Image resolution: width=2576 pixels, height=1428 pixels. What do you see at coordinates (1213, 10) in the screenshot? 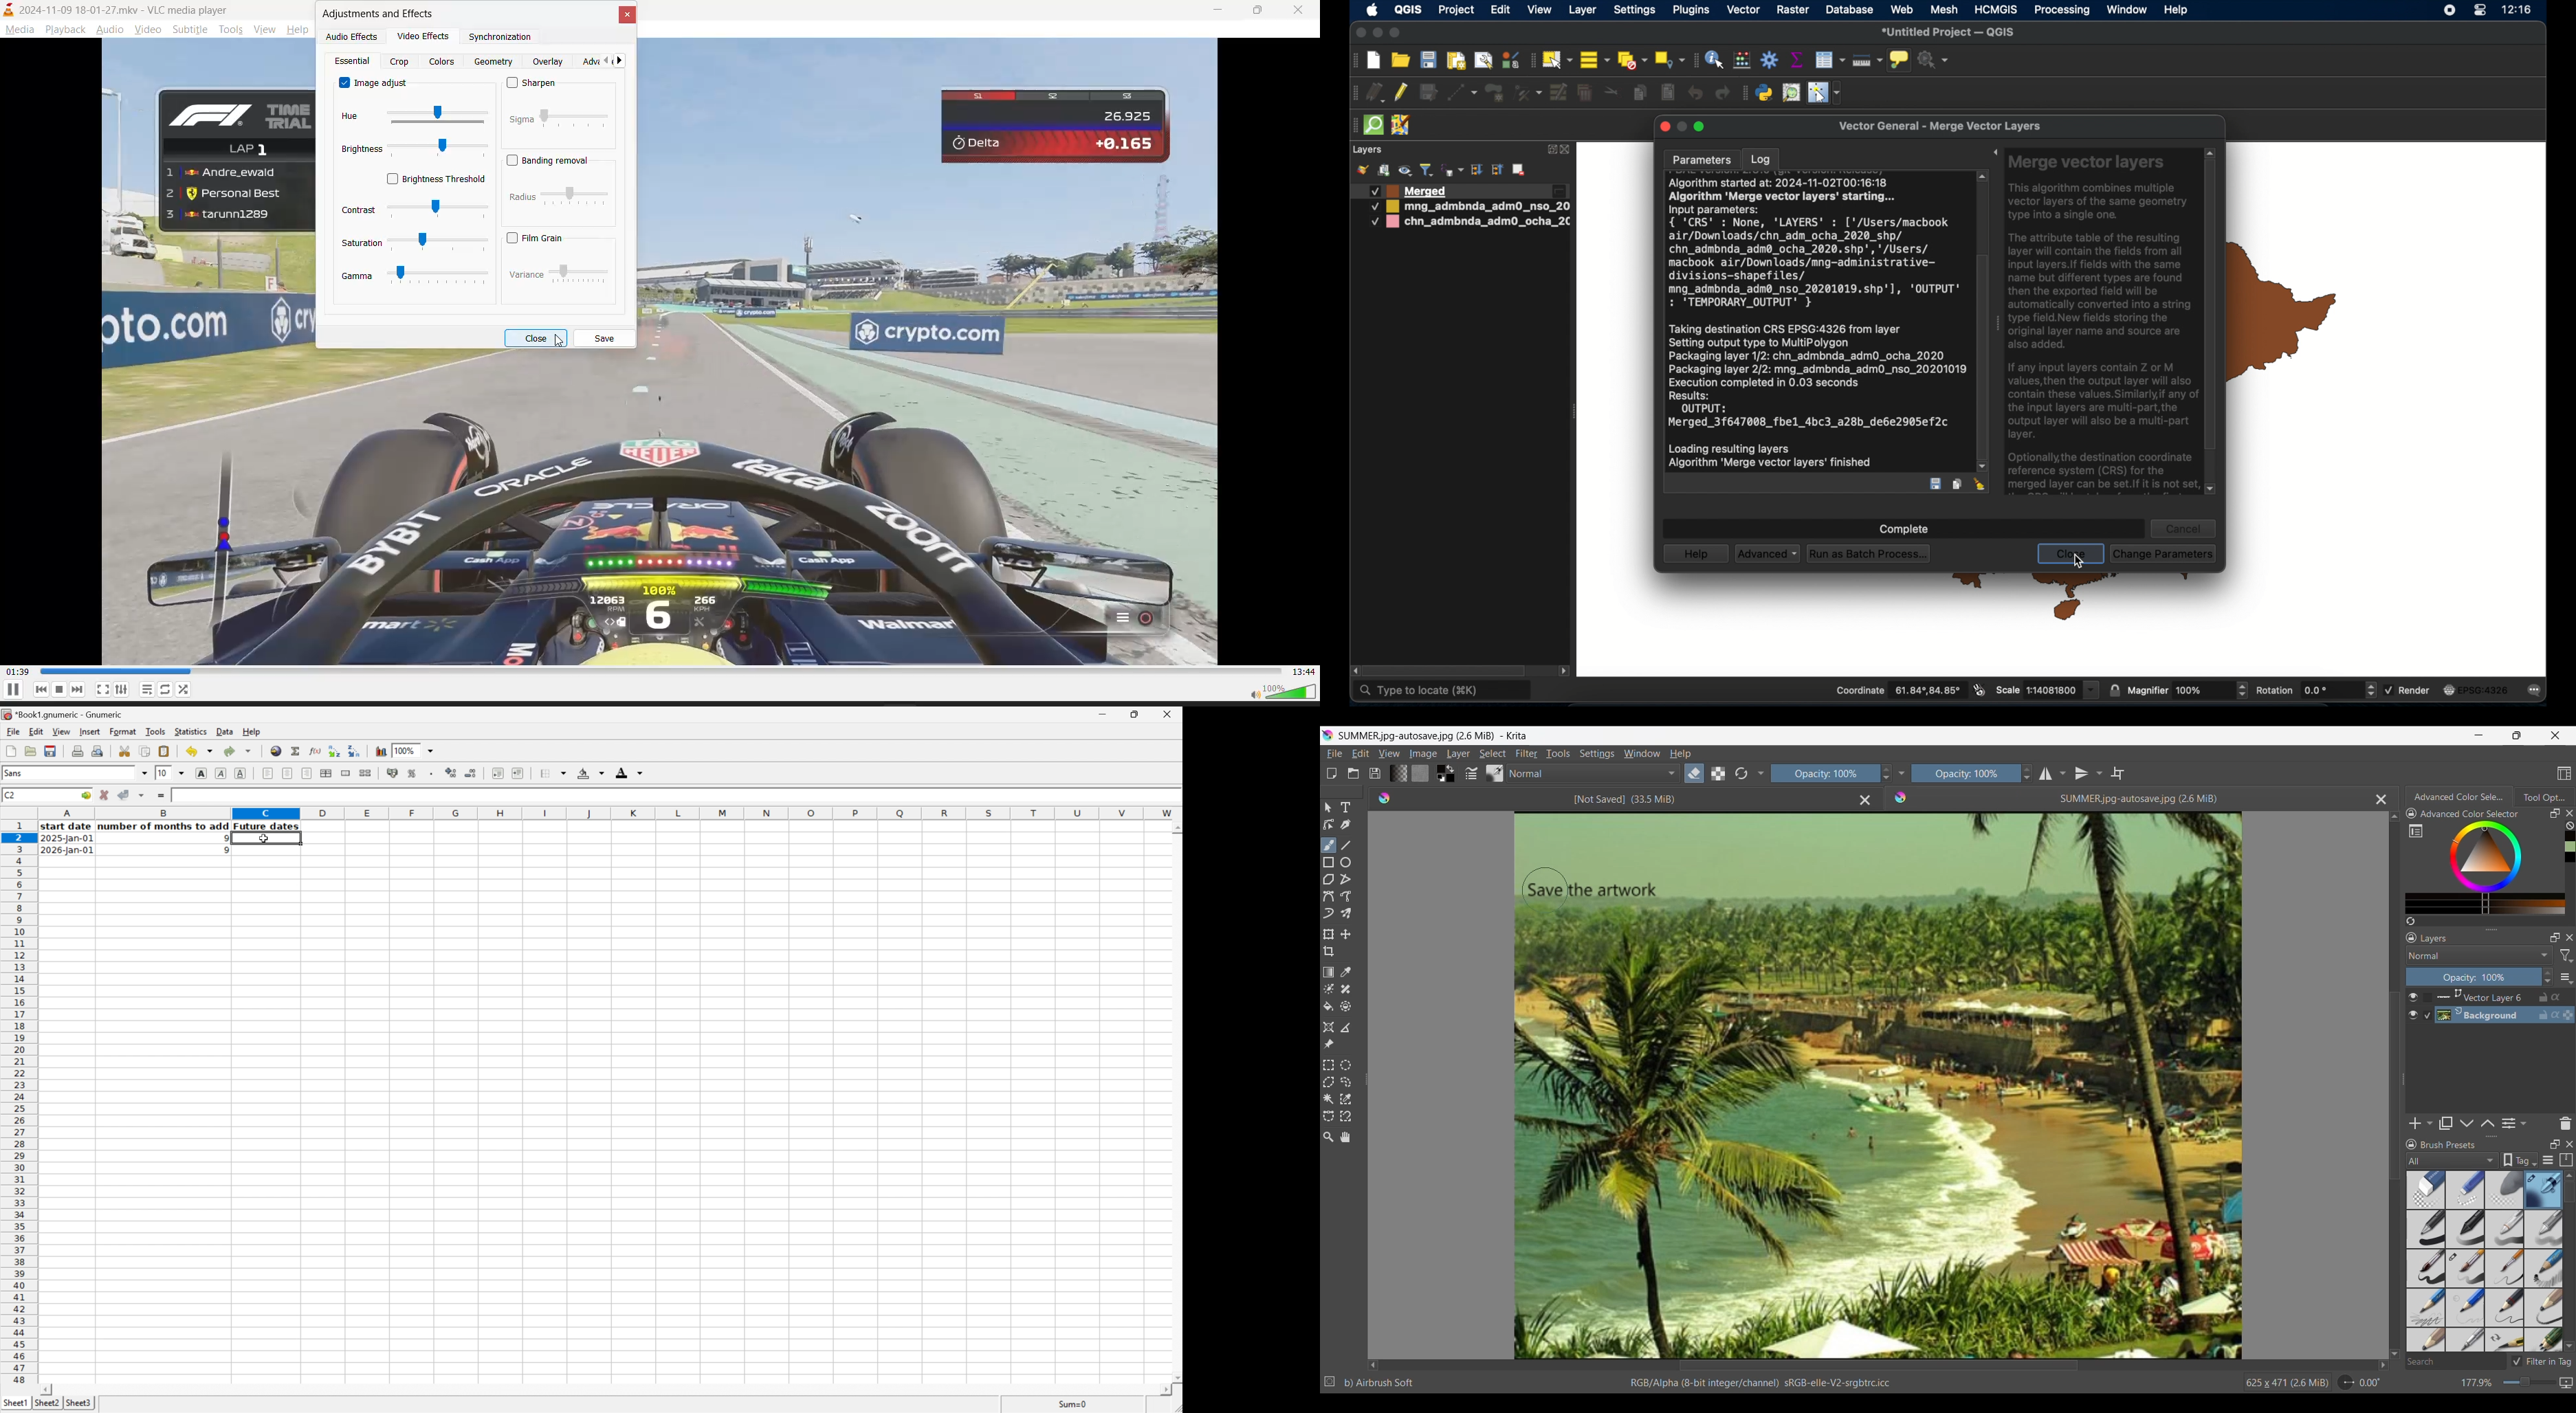
I see `minimize` at bounding box center [1213, 10].